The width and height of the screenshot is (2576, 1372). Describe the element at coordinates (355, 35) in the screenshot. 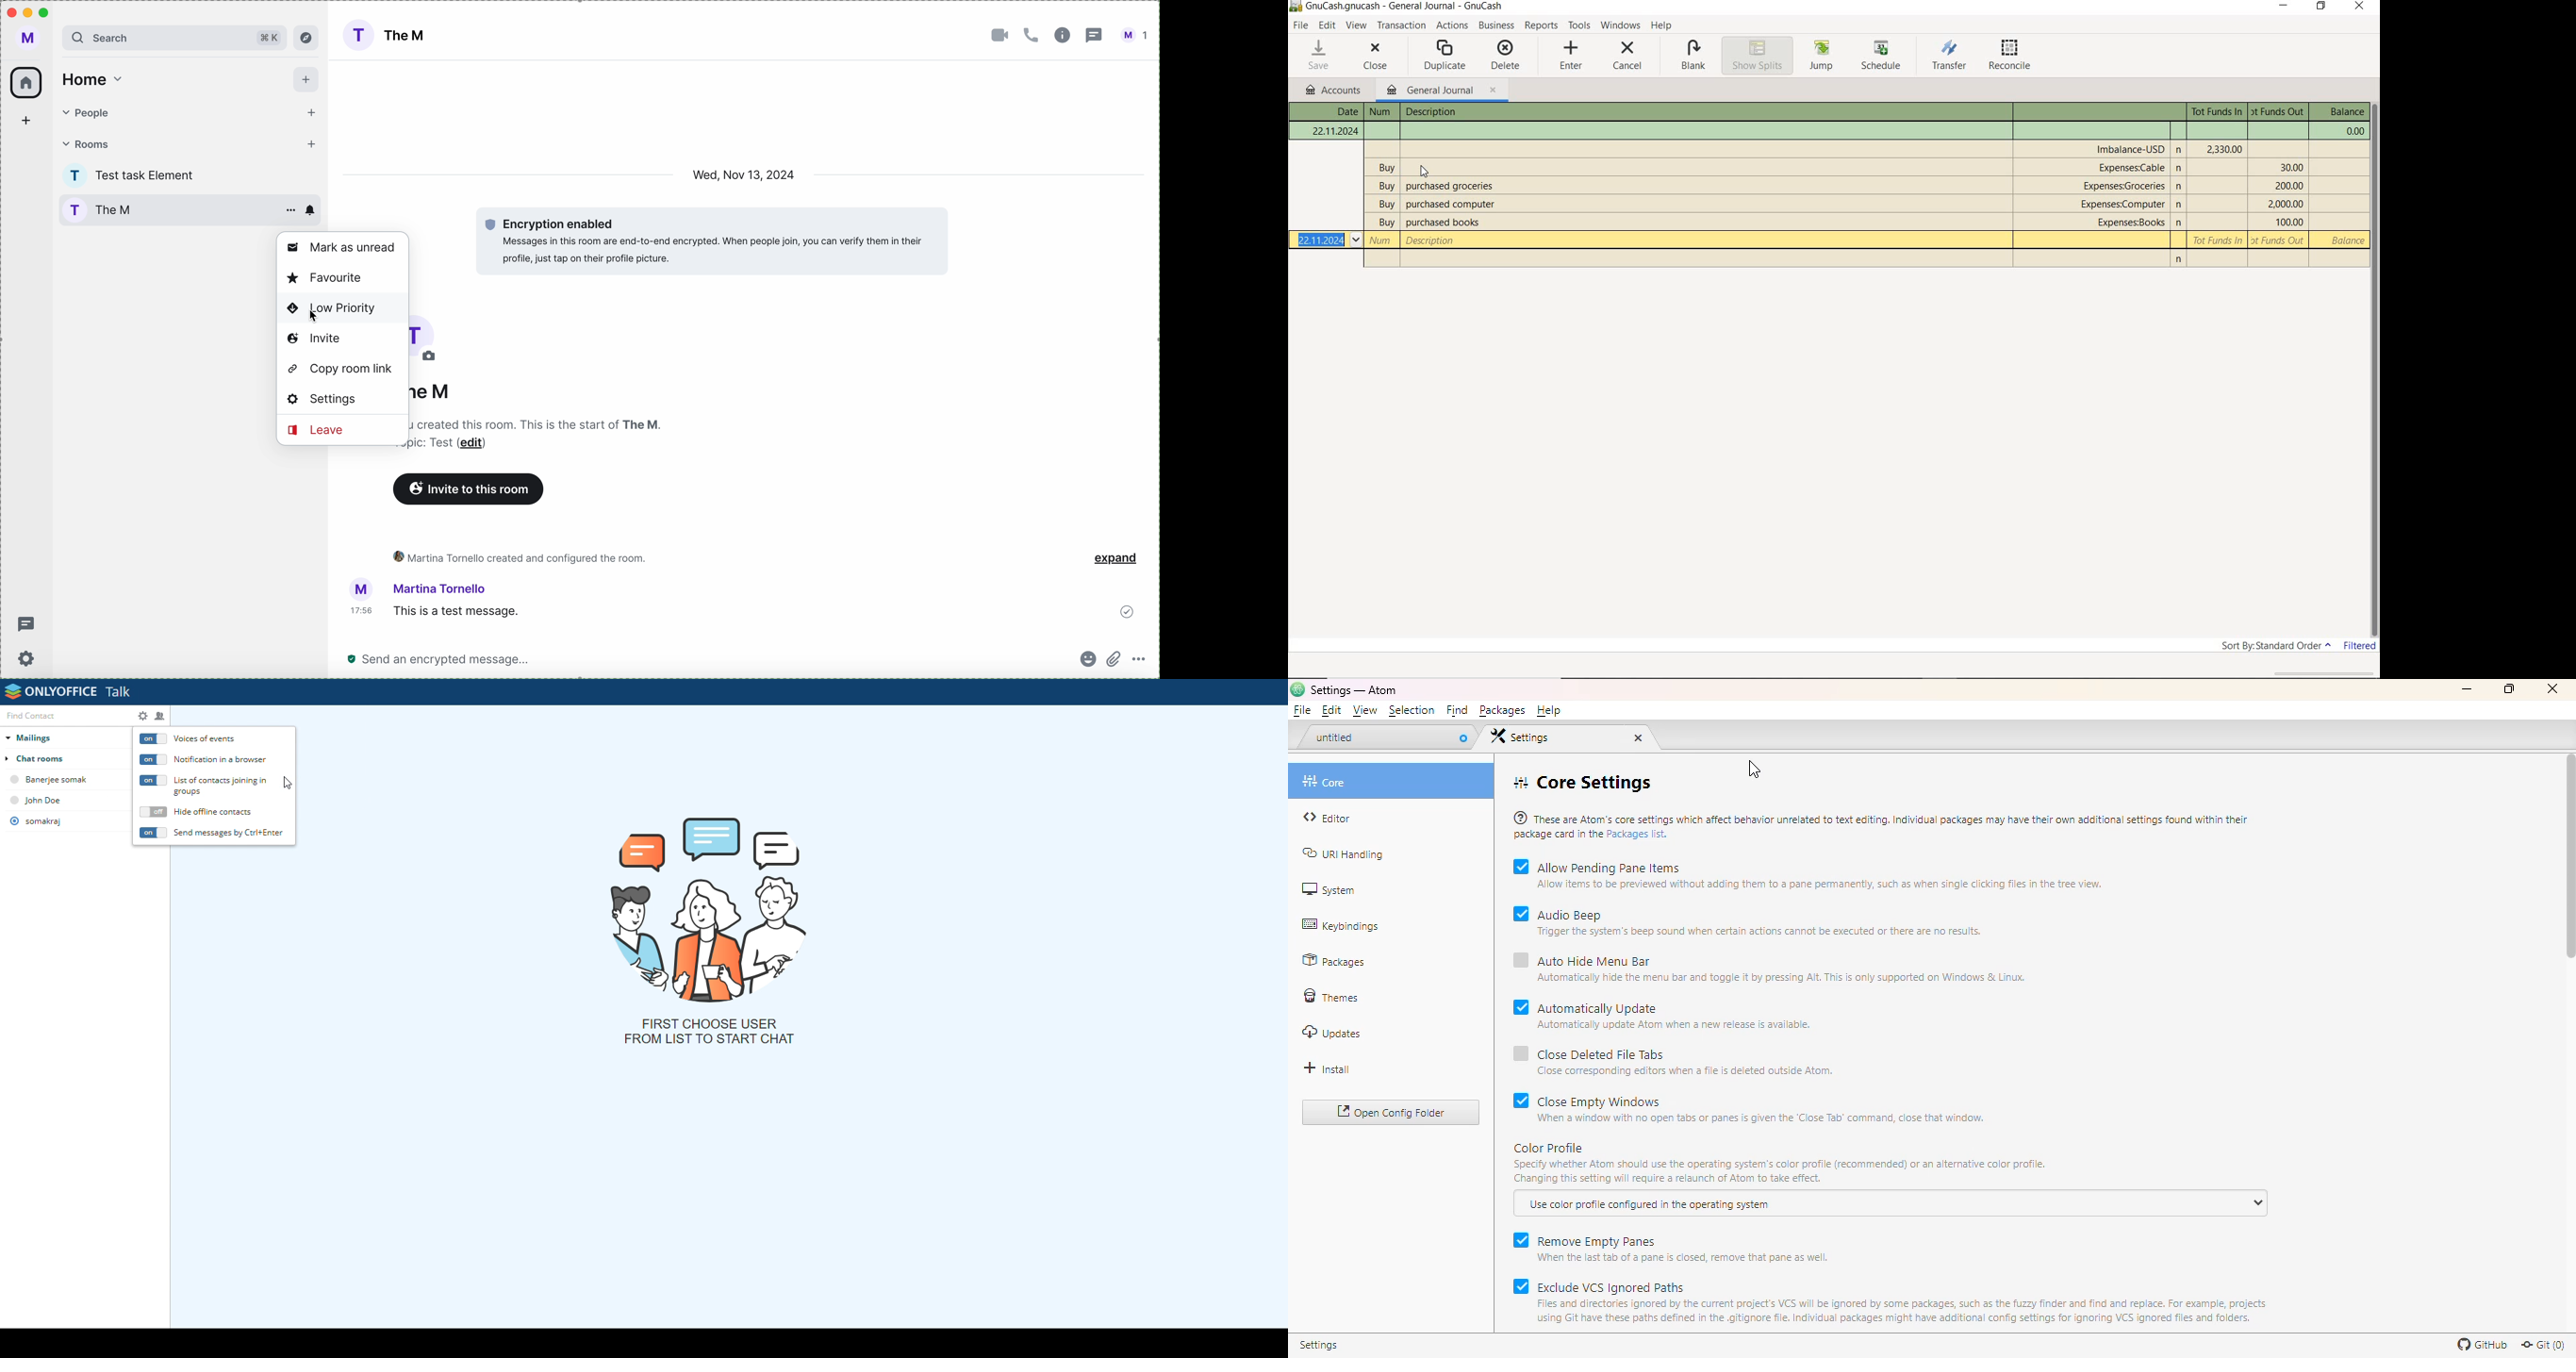

I see `profile` at that location.